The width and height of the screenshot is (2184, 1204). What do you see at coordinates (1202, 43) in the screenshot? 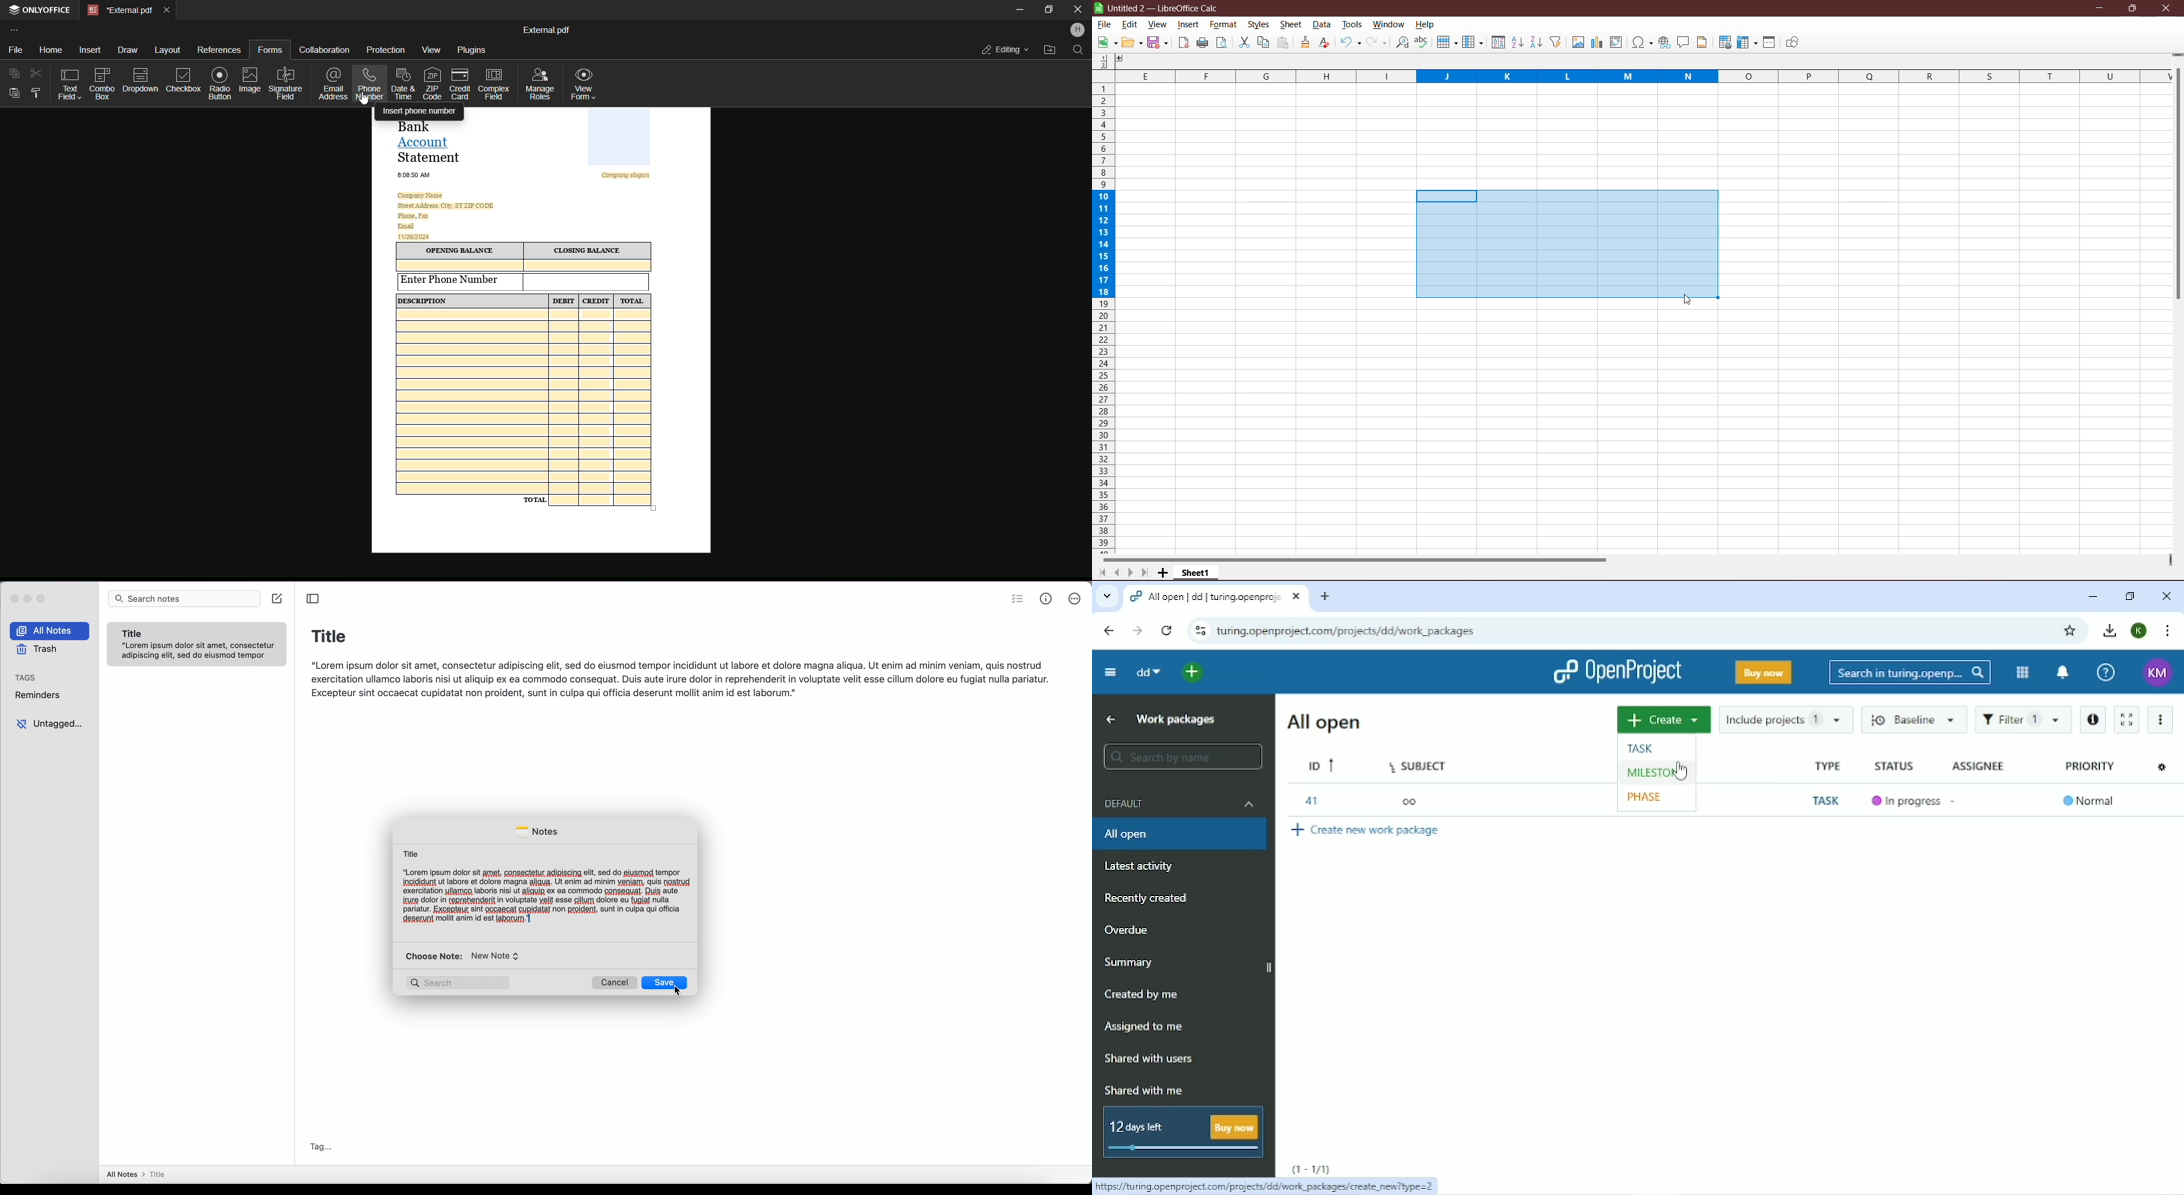
I see `Print` at bounding box center [1202, 43].